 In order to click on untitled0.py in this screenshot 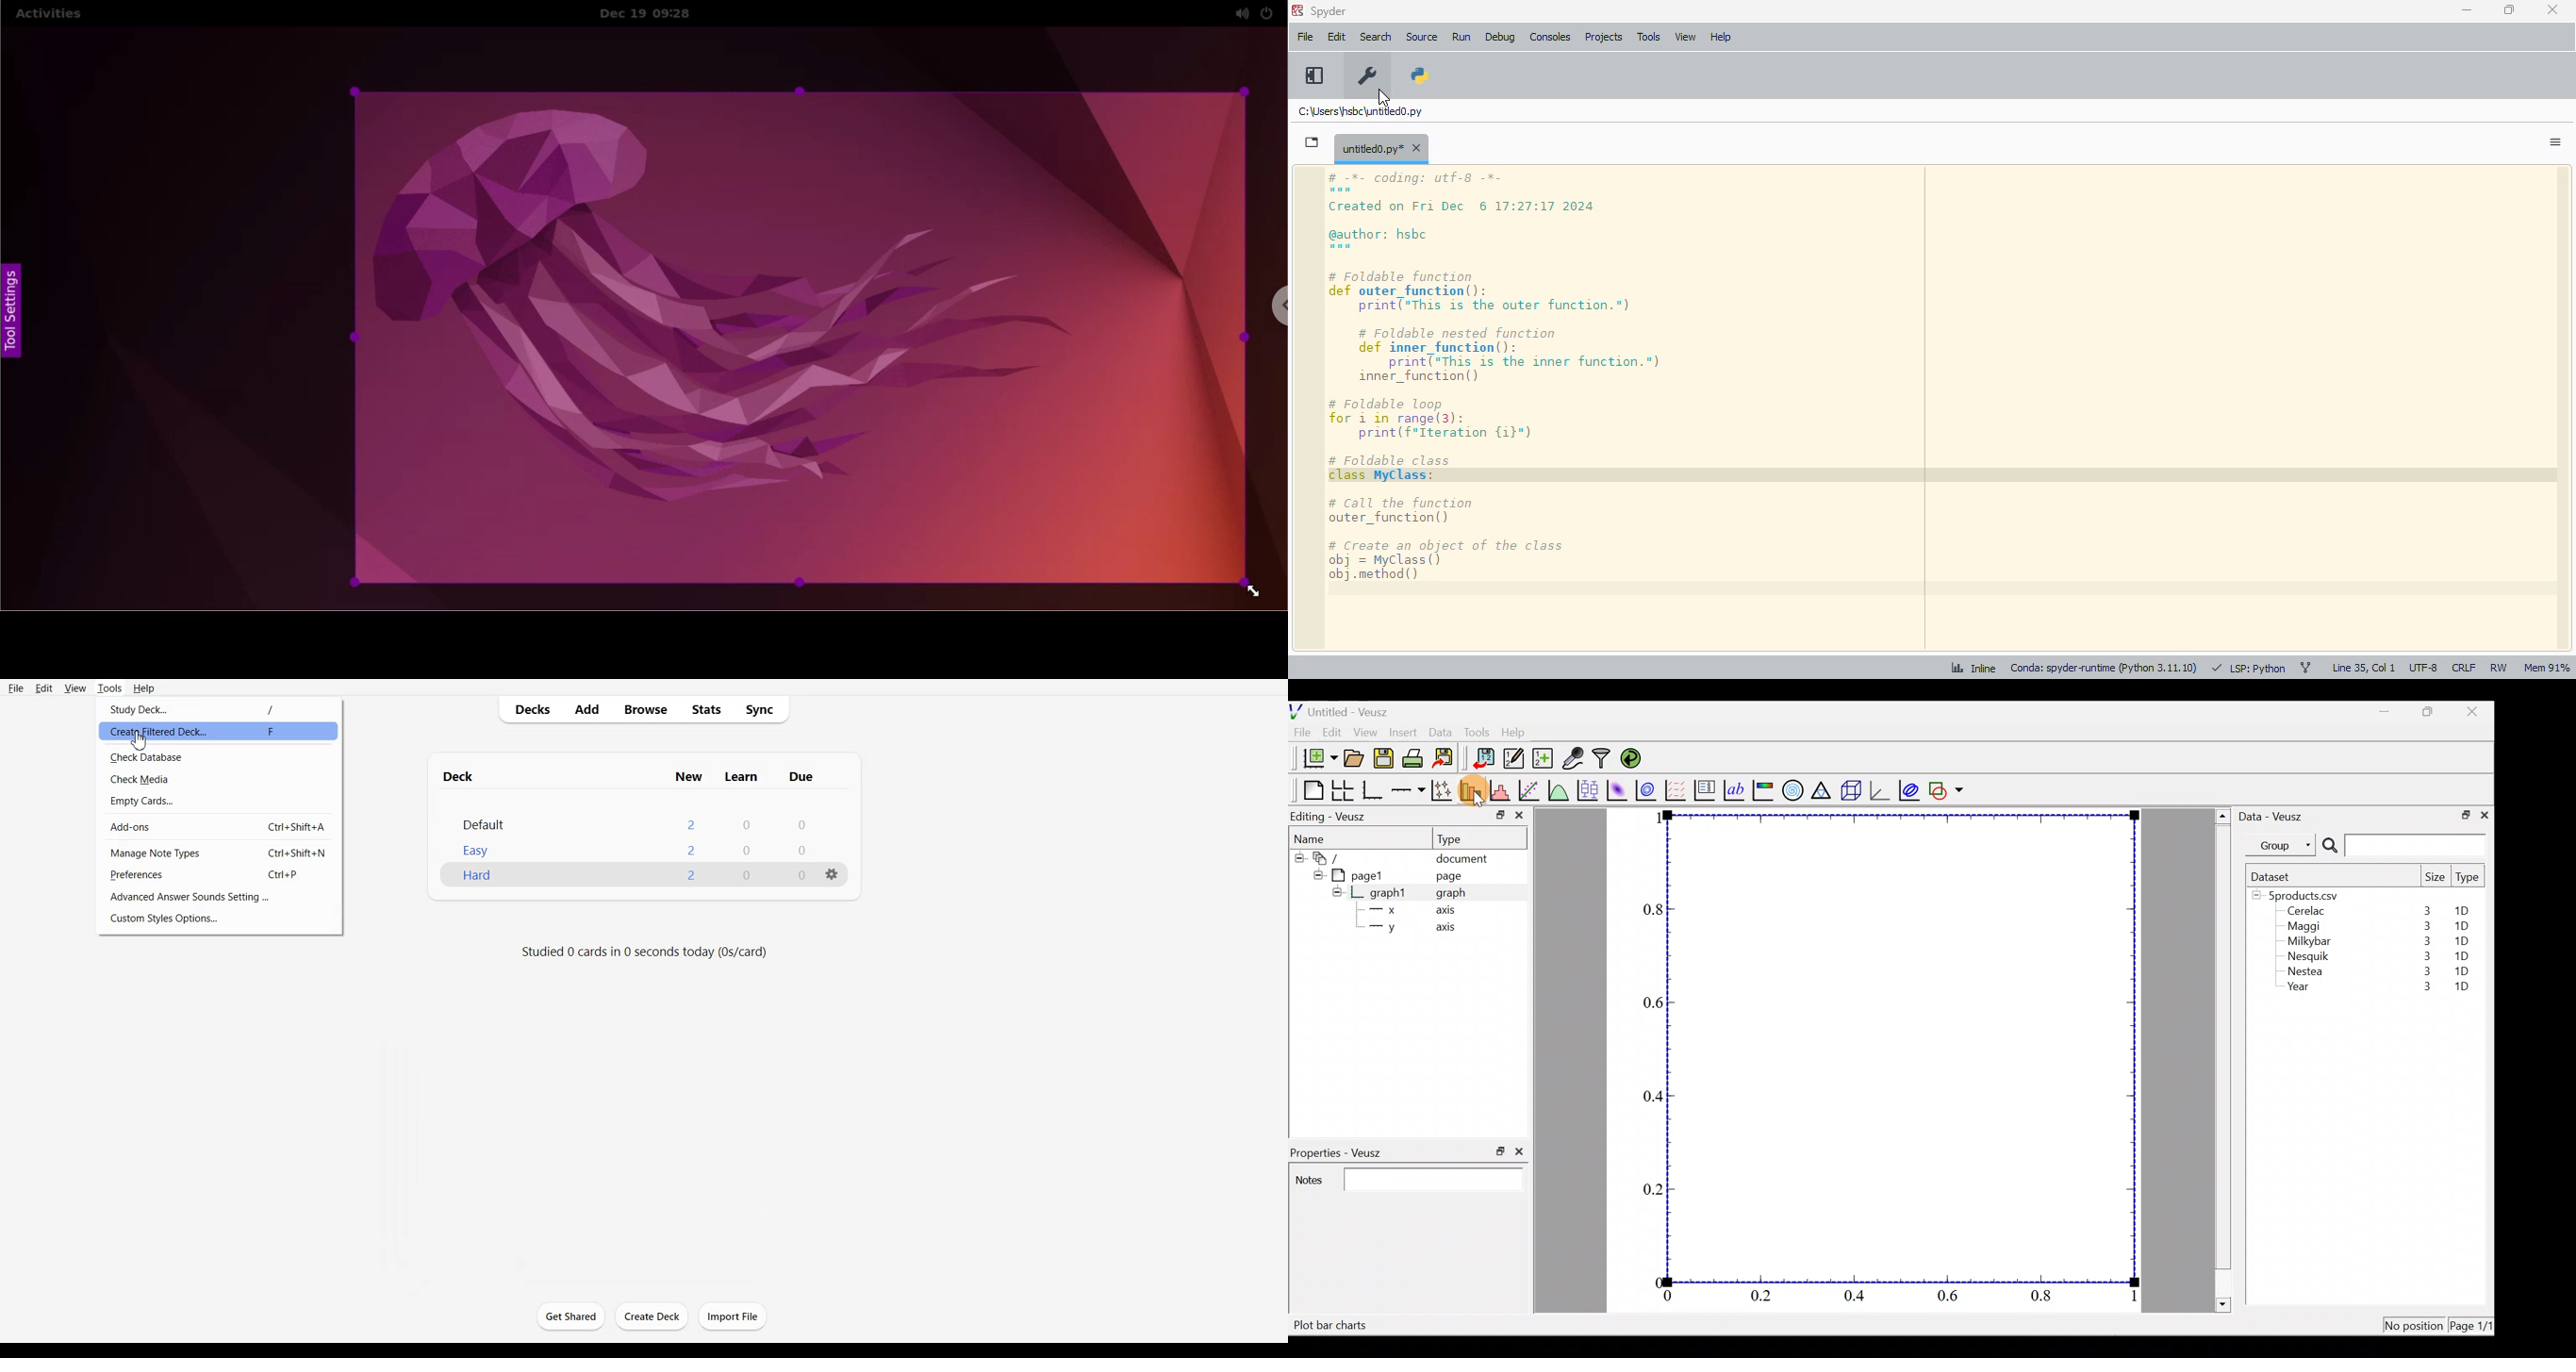, I will do `click(1360, 110)`.